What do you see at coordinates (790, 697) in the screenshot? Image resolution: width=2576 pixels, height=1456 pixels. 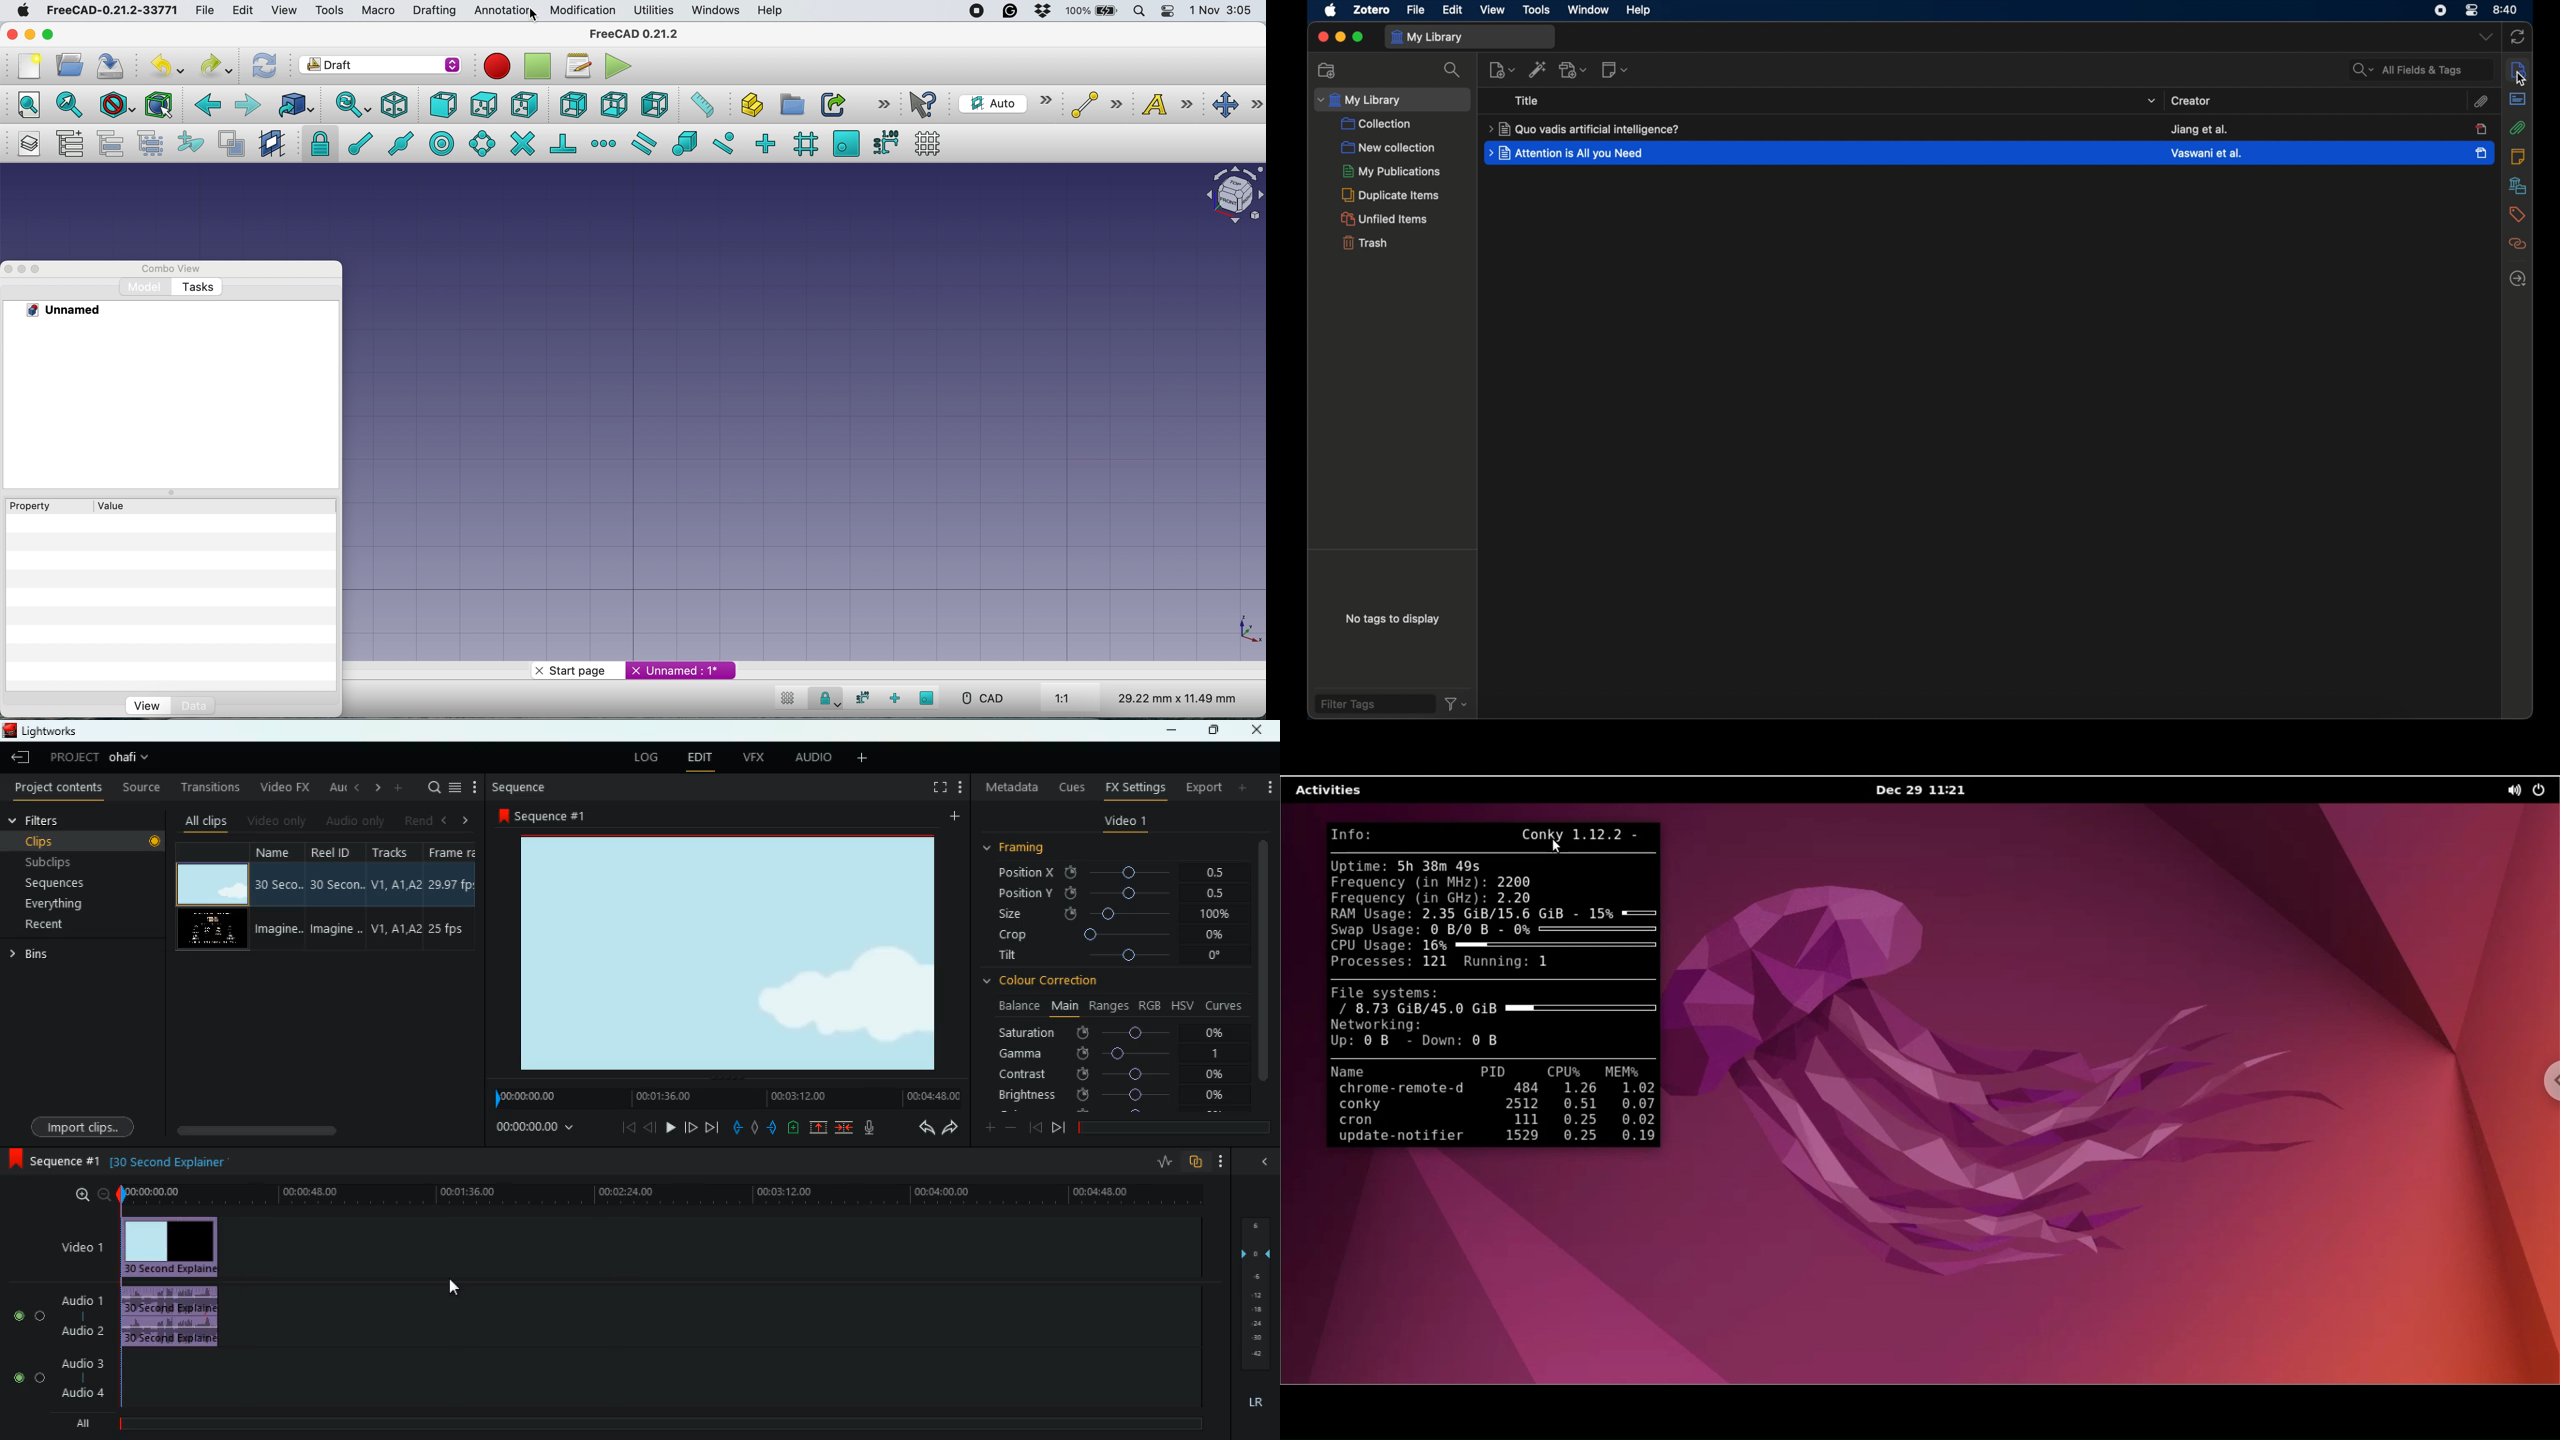 I see `toggle grid` at bounding box center [790, 697].